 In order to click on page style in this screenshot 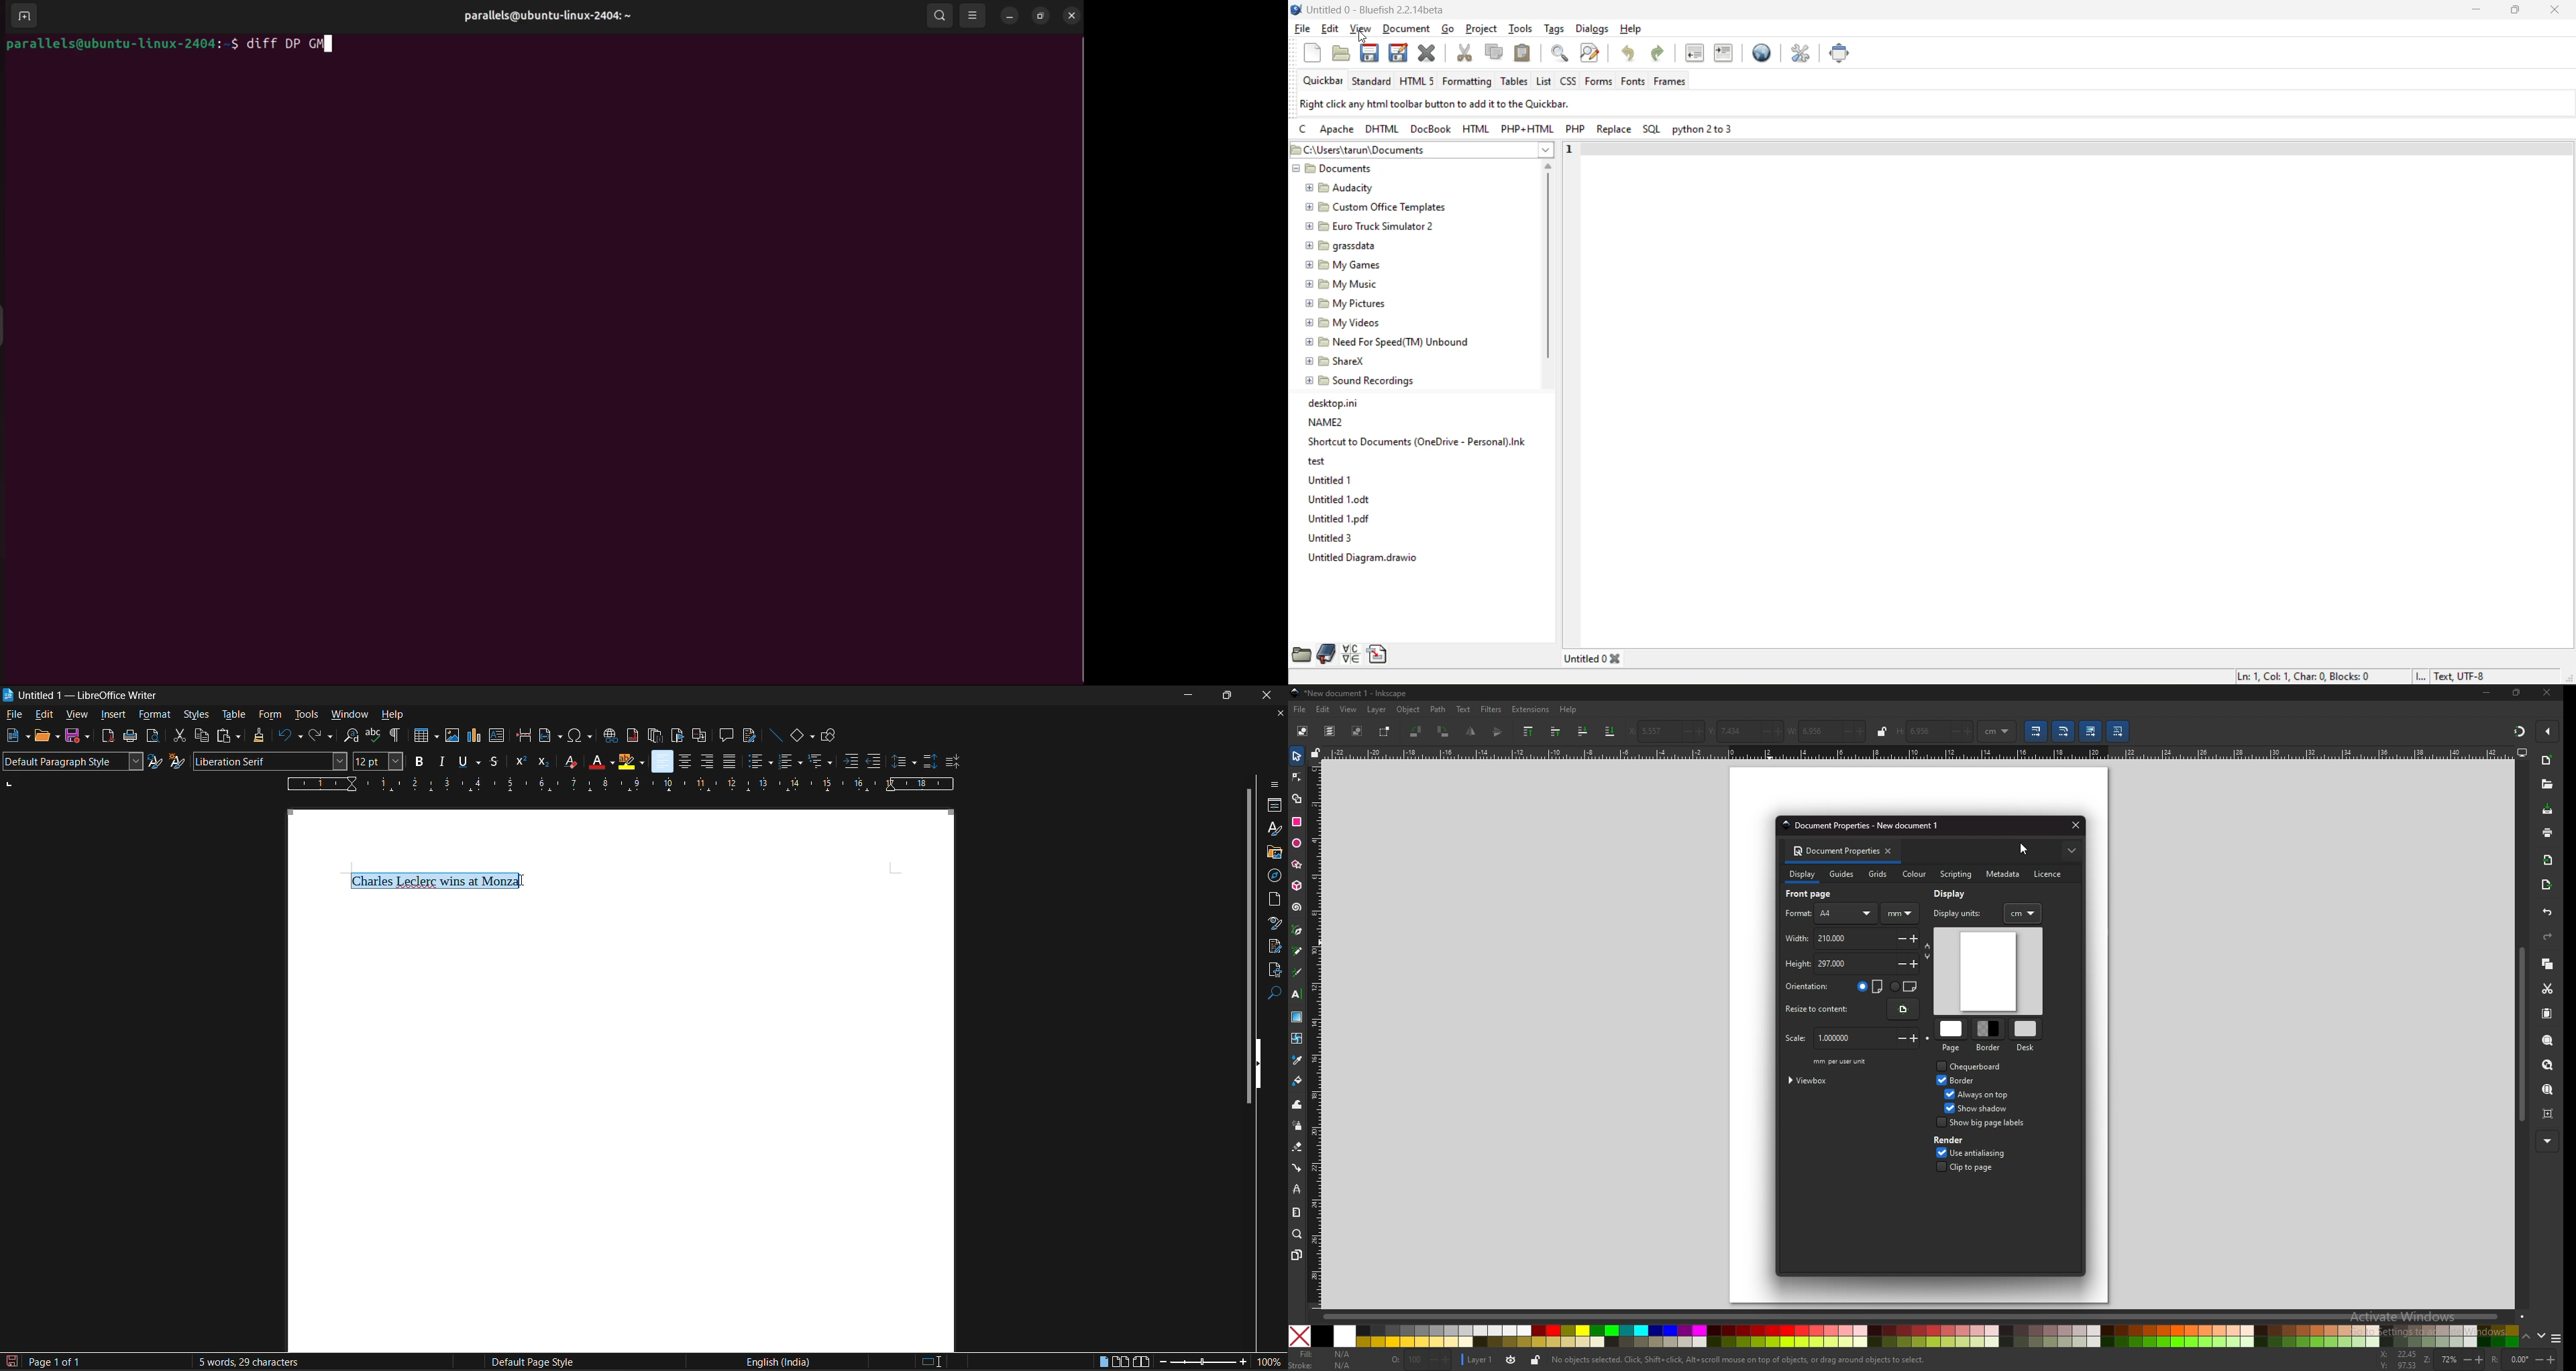, I will do `click(529, 1362)`.